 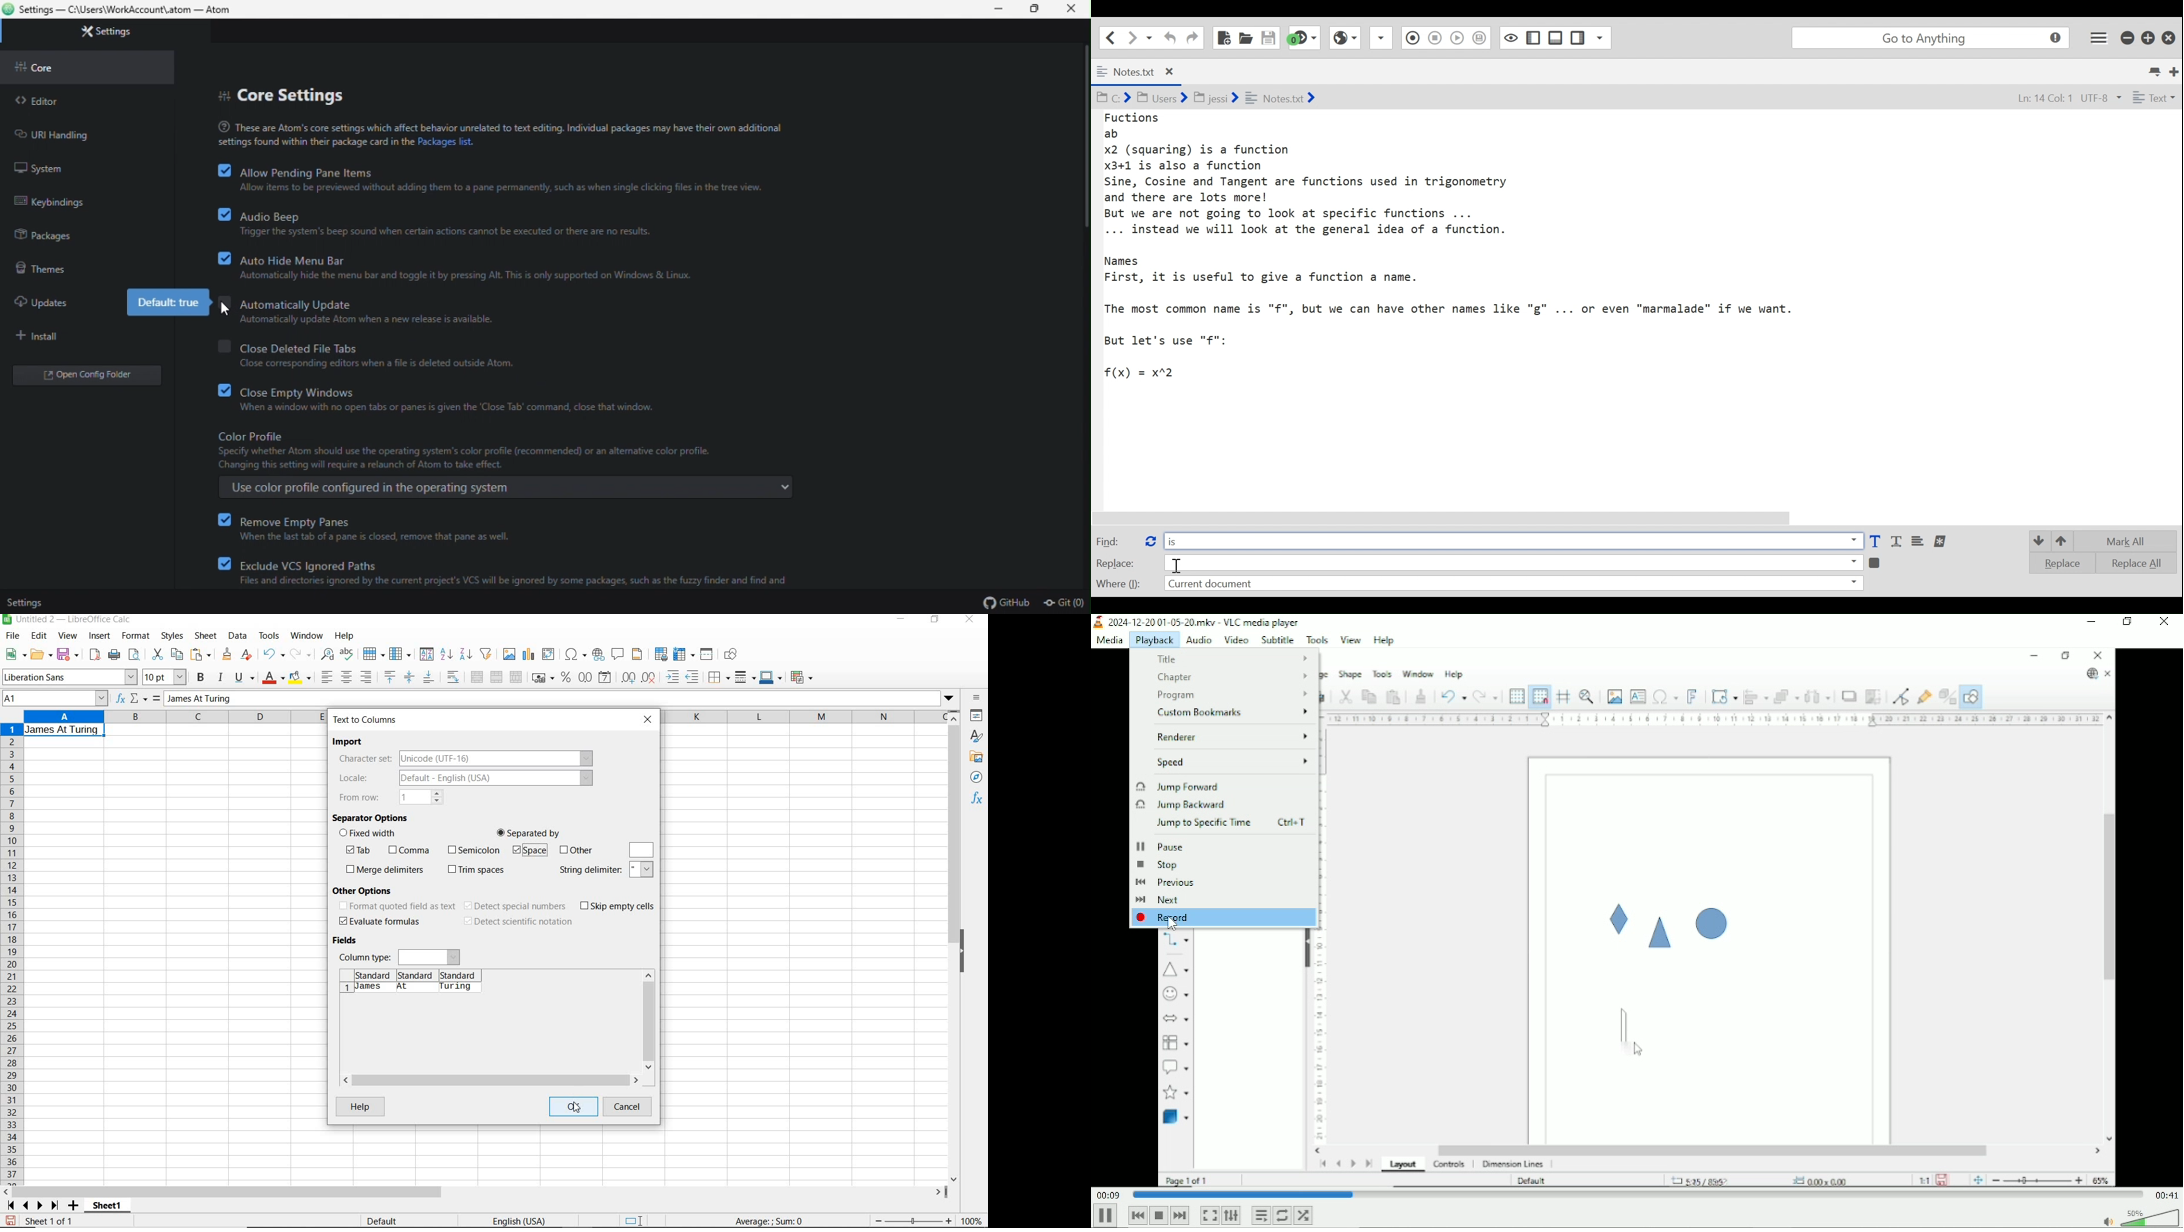 What do you see at coordinates (94, 655) in the screenshot?
I see `export as pdf` at bounding box center [94, 655].